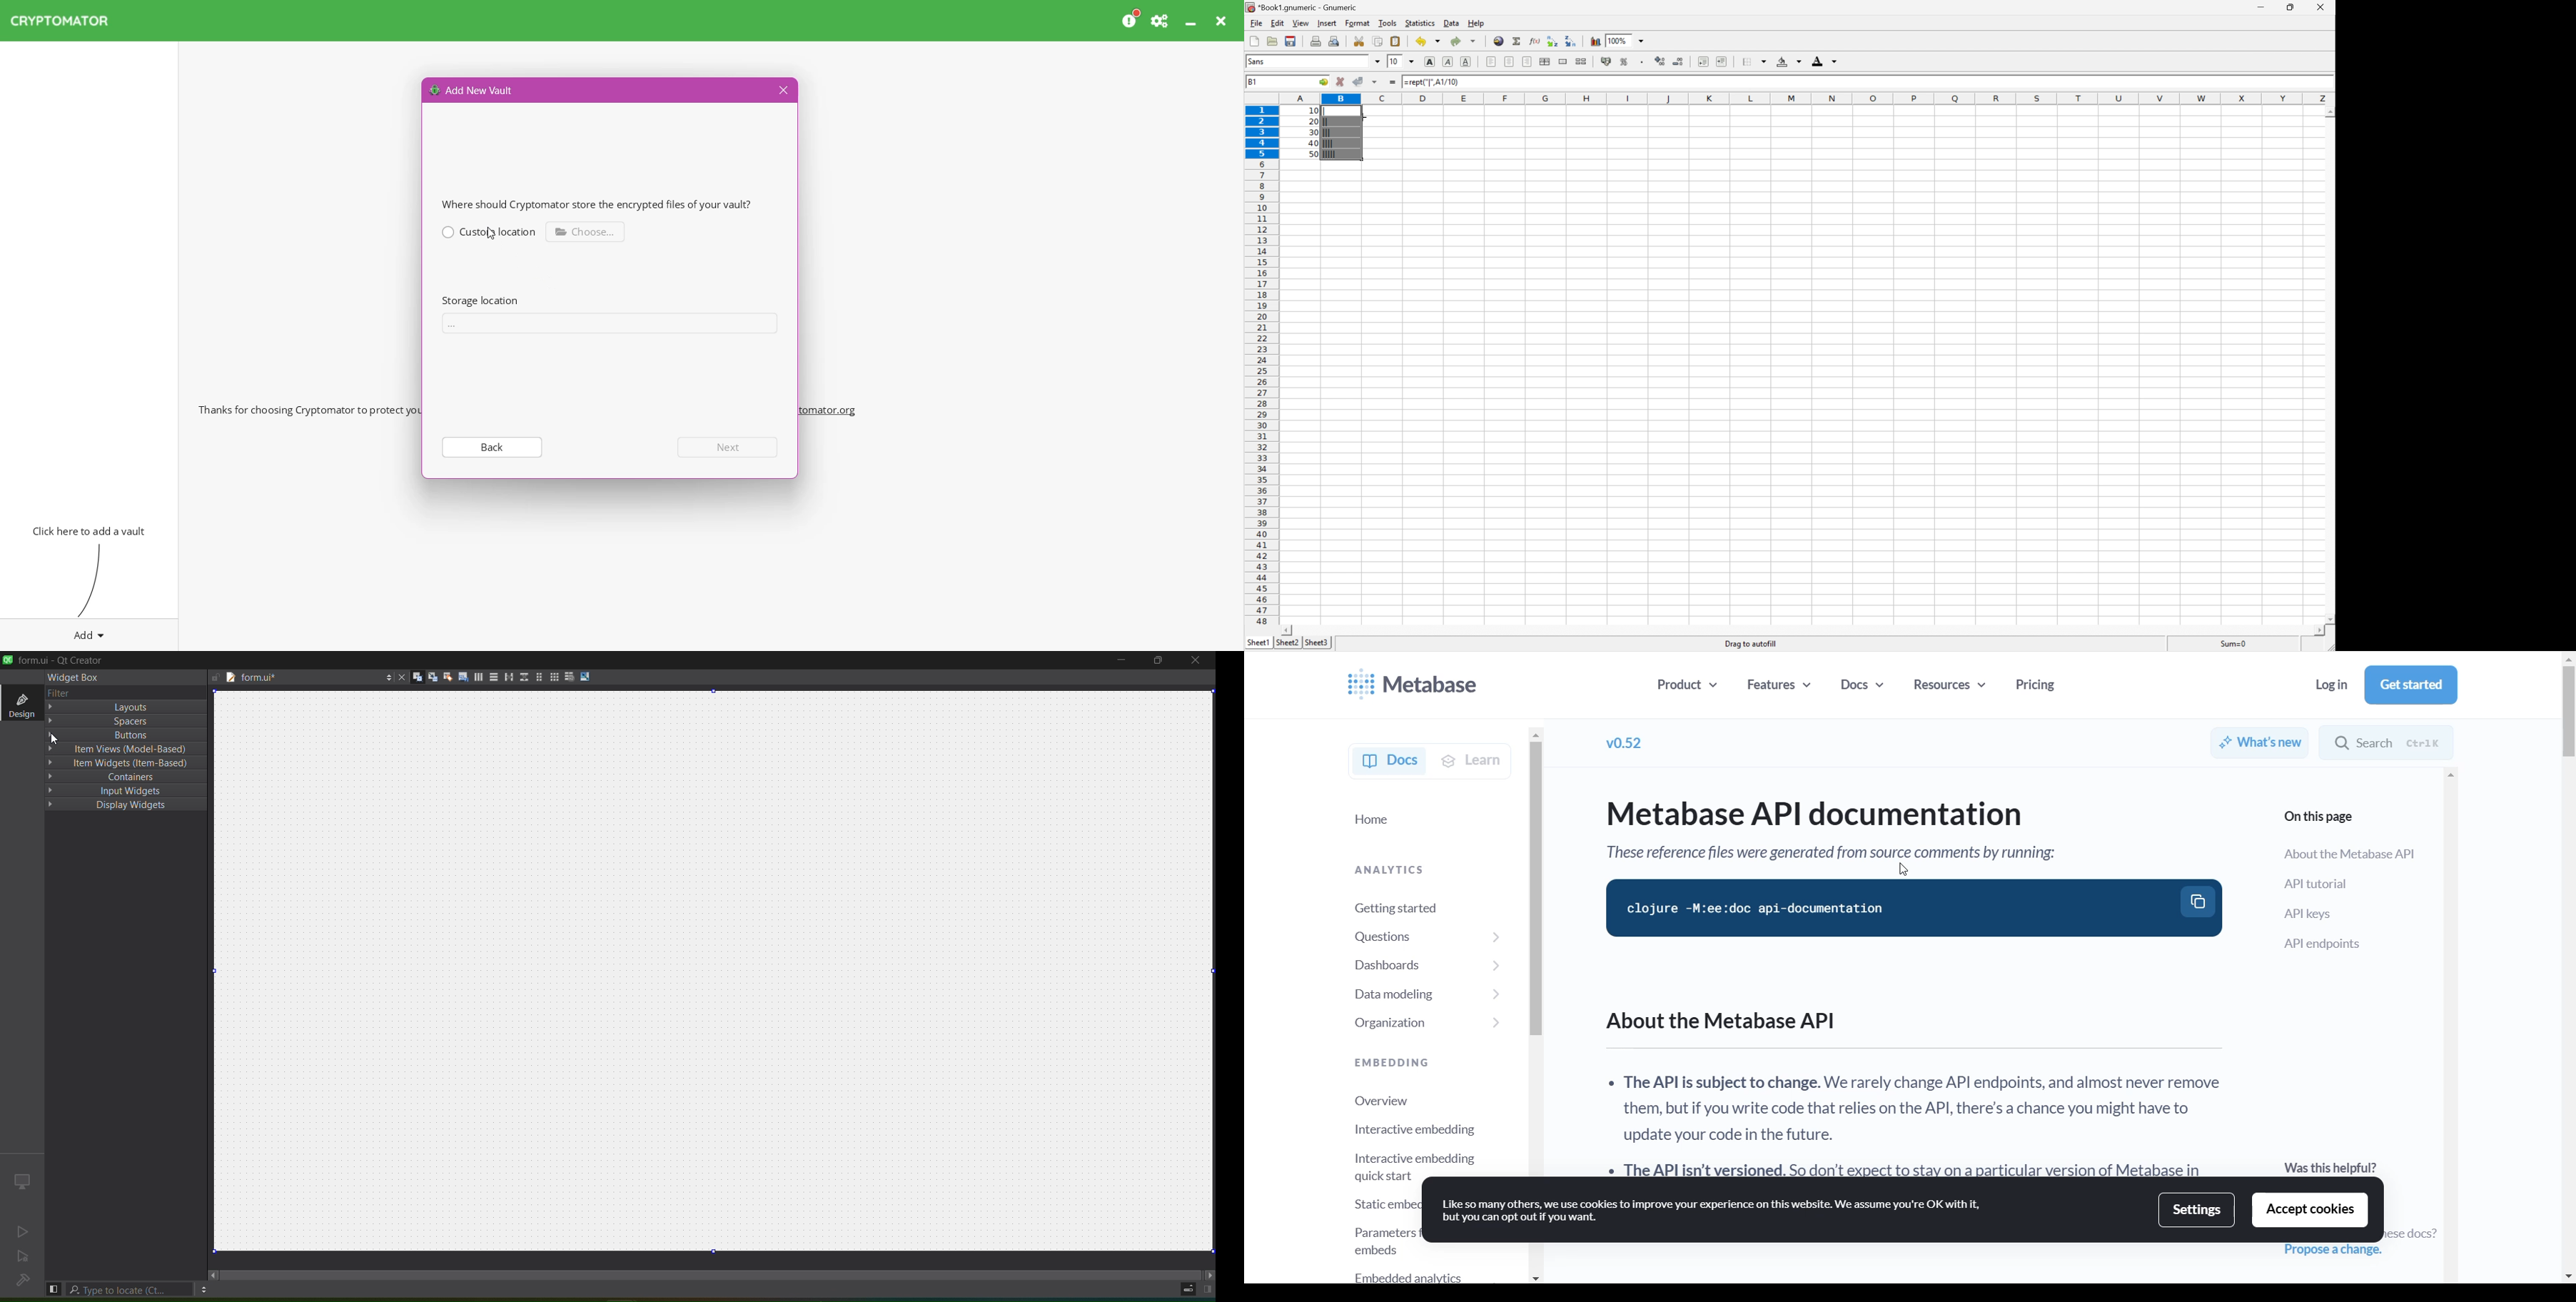 The width and height of the screenshot is (2576, 1316). Describe the element at coordinates (1259, 61) in the screenshot. I see `Sans` at that location.